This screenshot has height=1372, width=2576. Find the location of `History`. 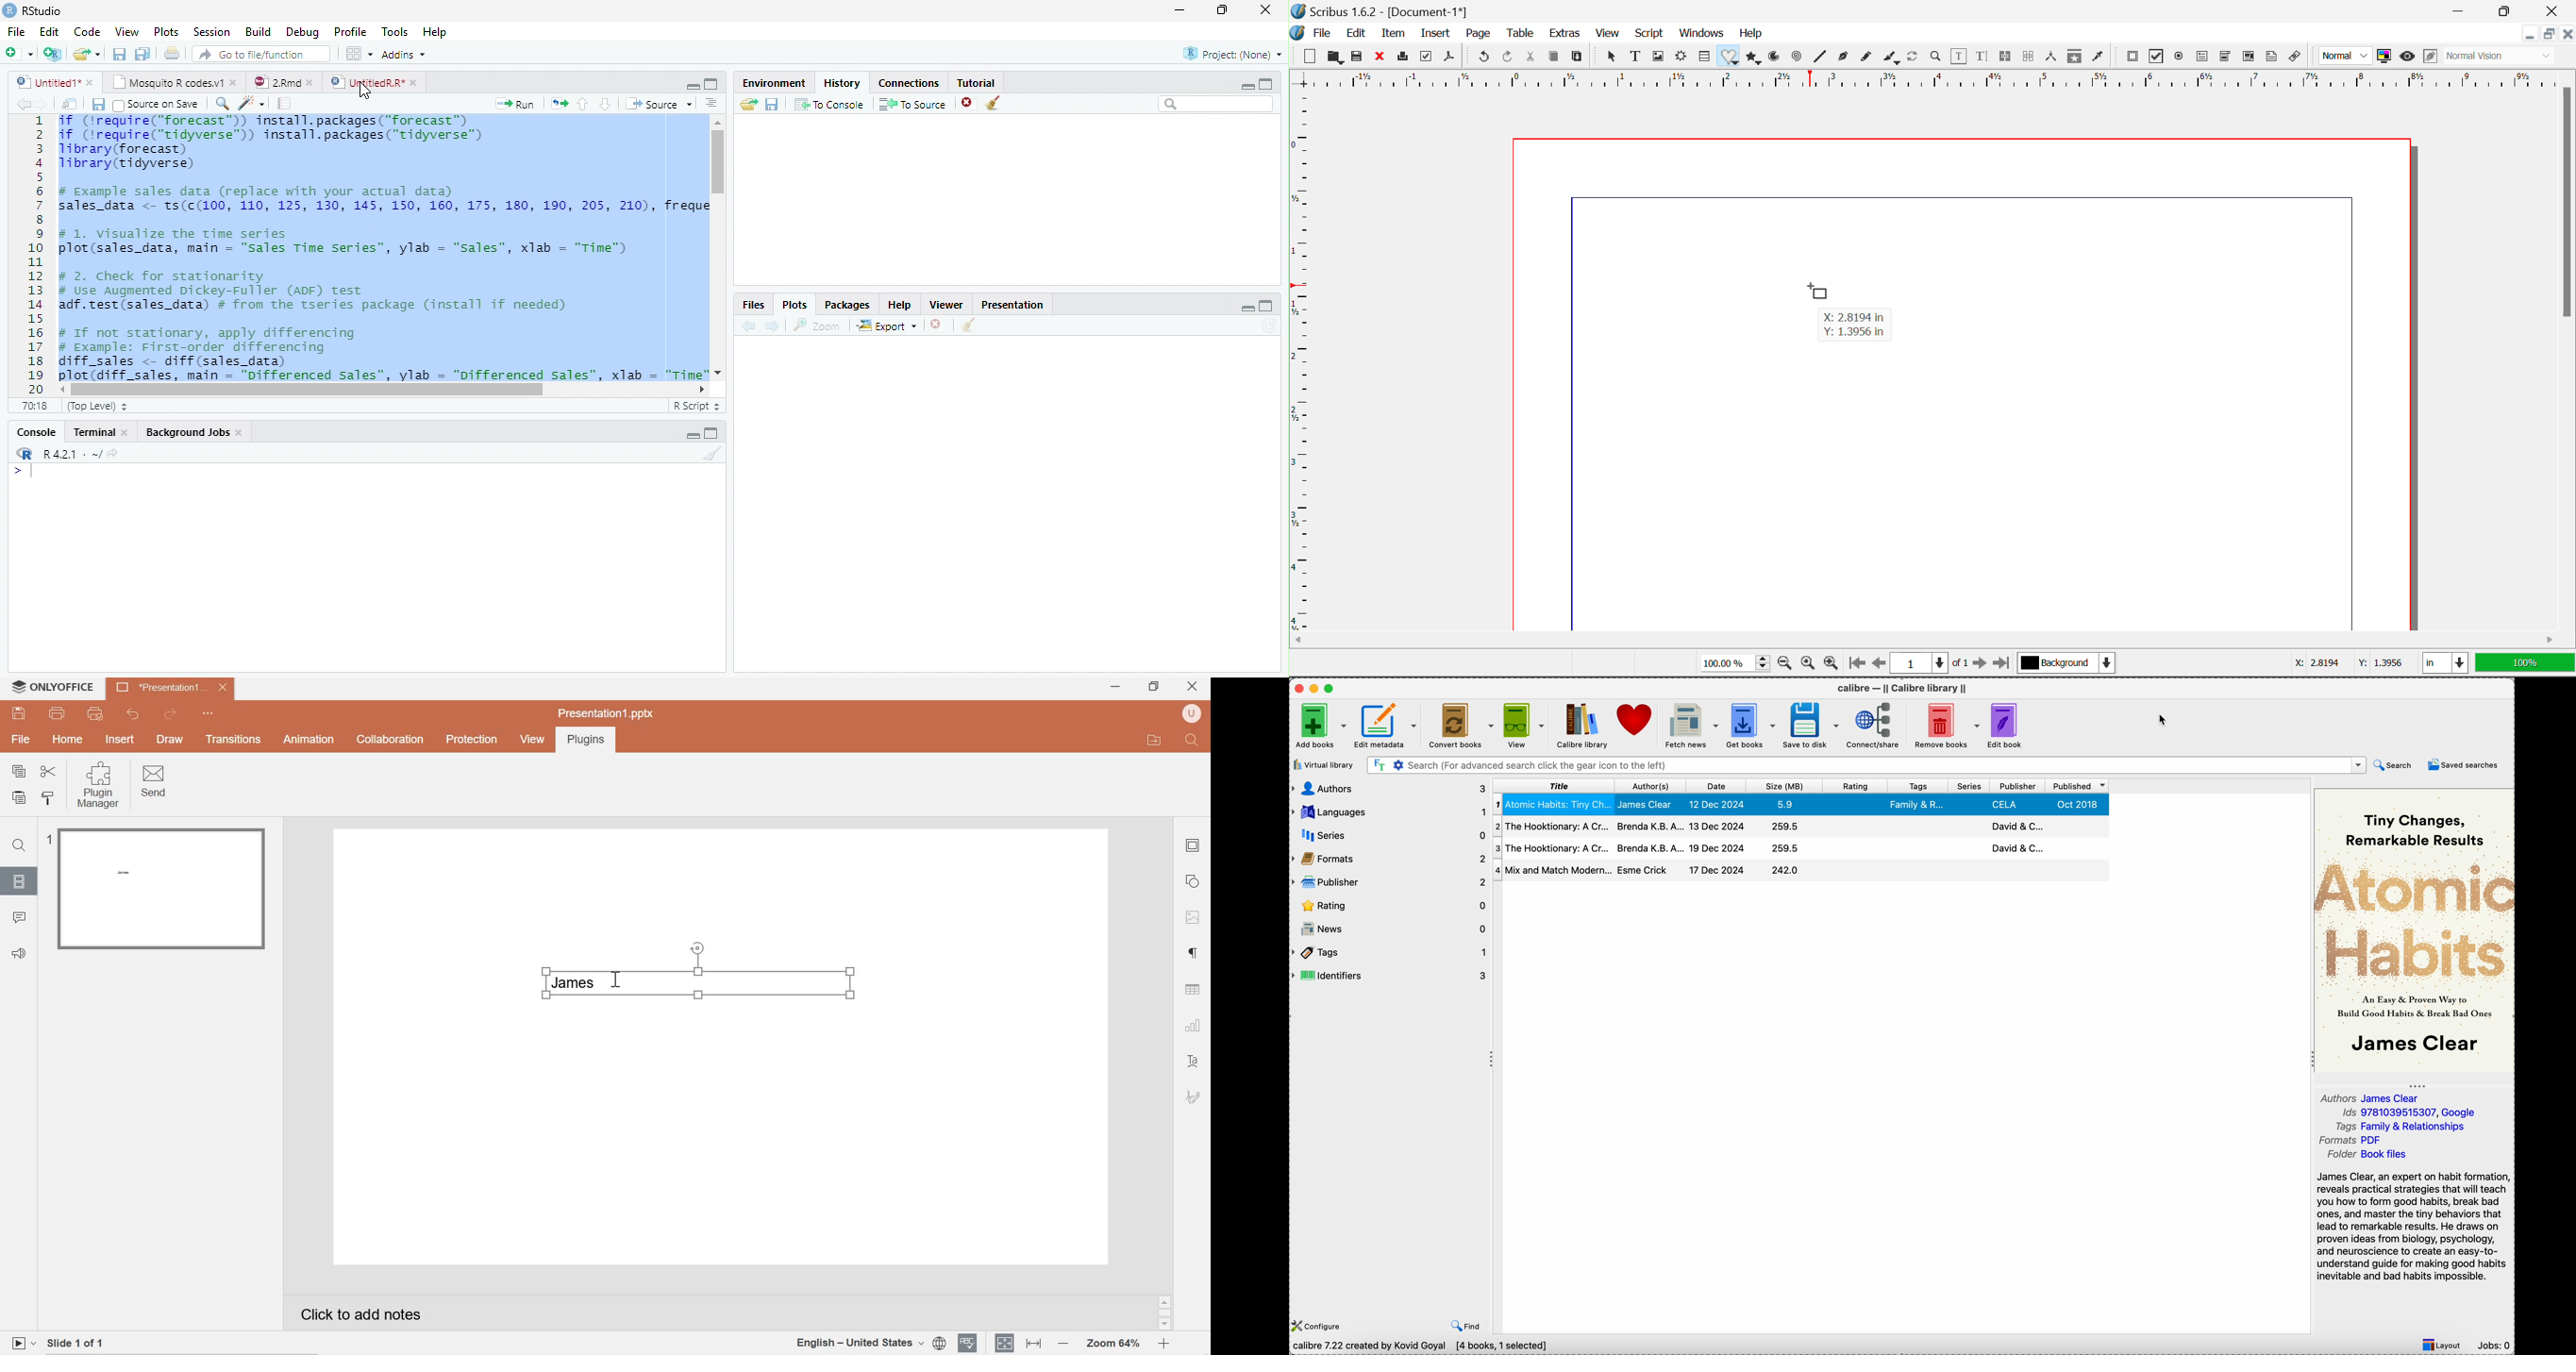

History is located at coordinates (843, 83).